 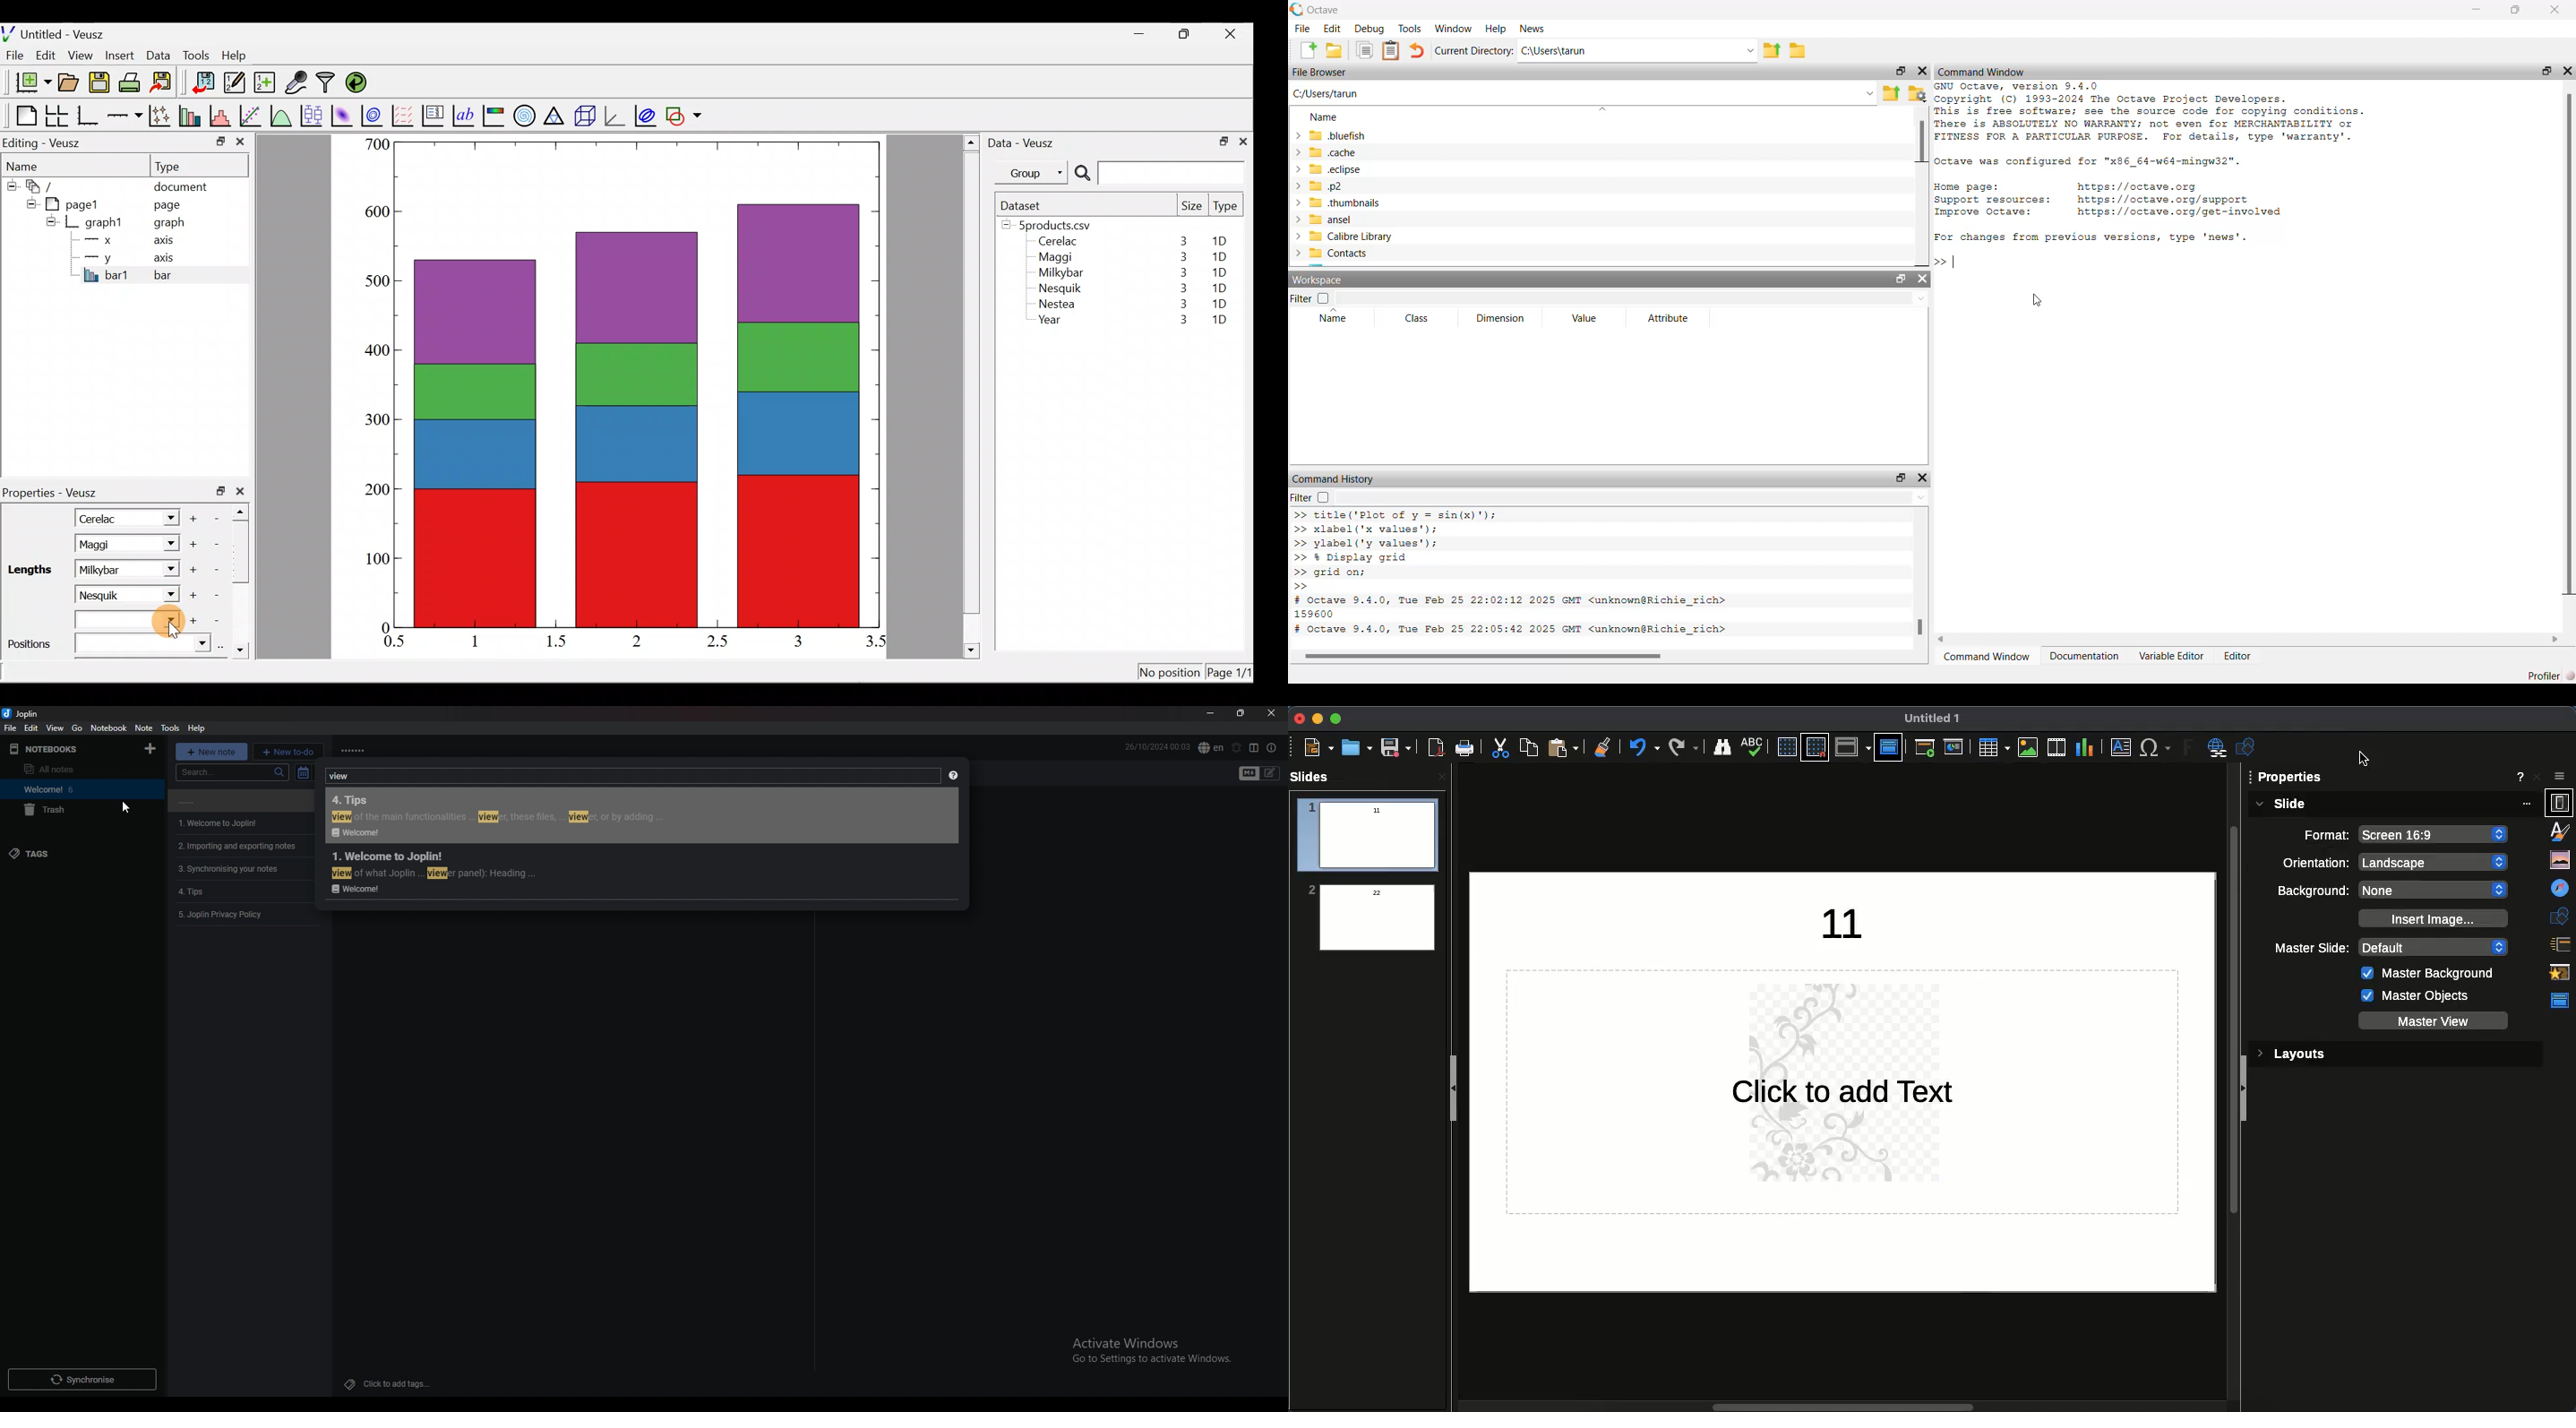 What do you see at coordinates (242, 56) in the screenshot?
I see `Help` at bounding box center [242, 56].